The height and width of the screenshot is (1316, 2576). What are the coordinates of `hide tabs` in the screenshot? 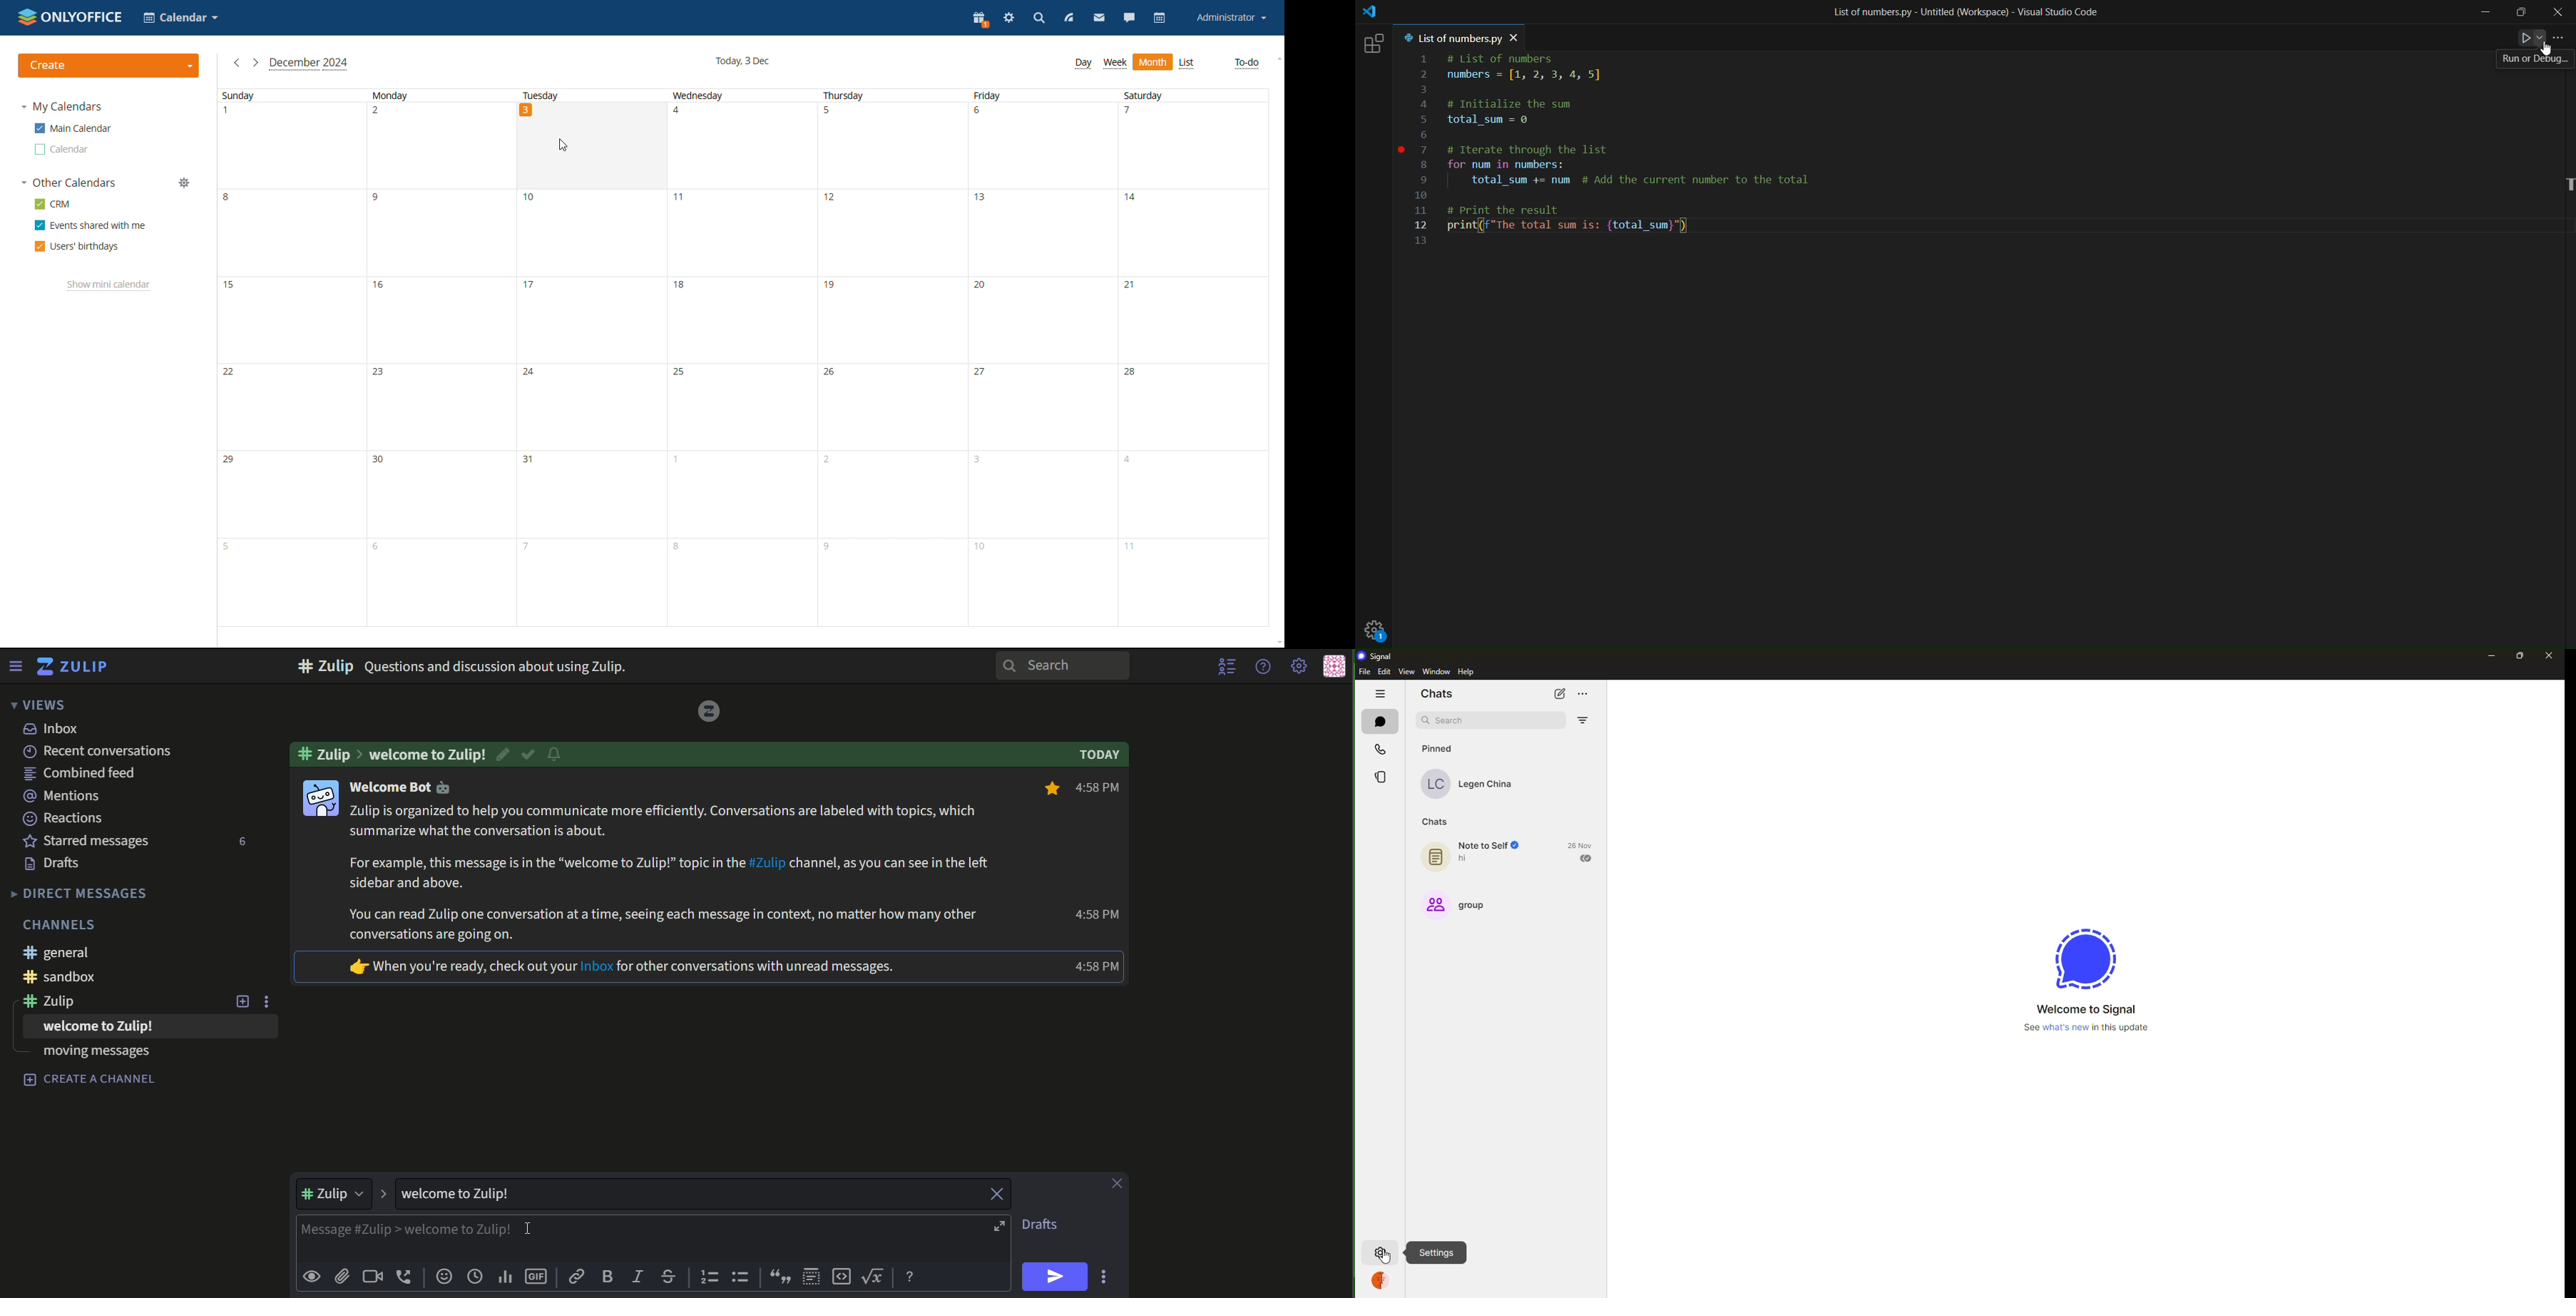 It's located at (1380, 694).